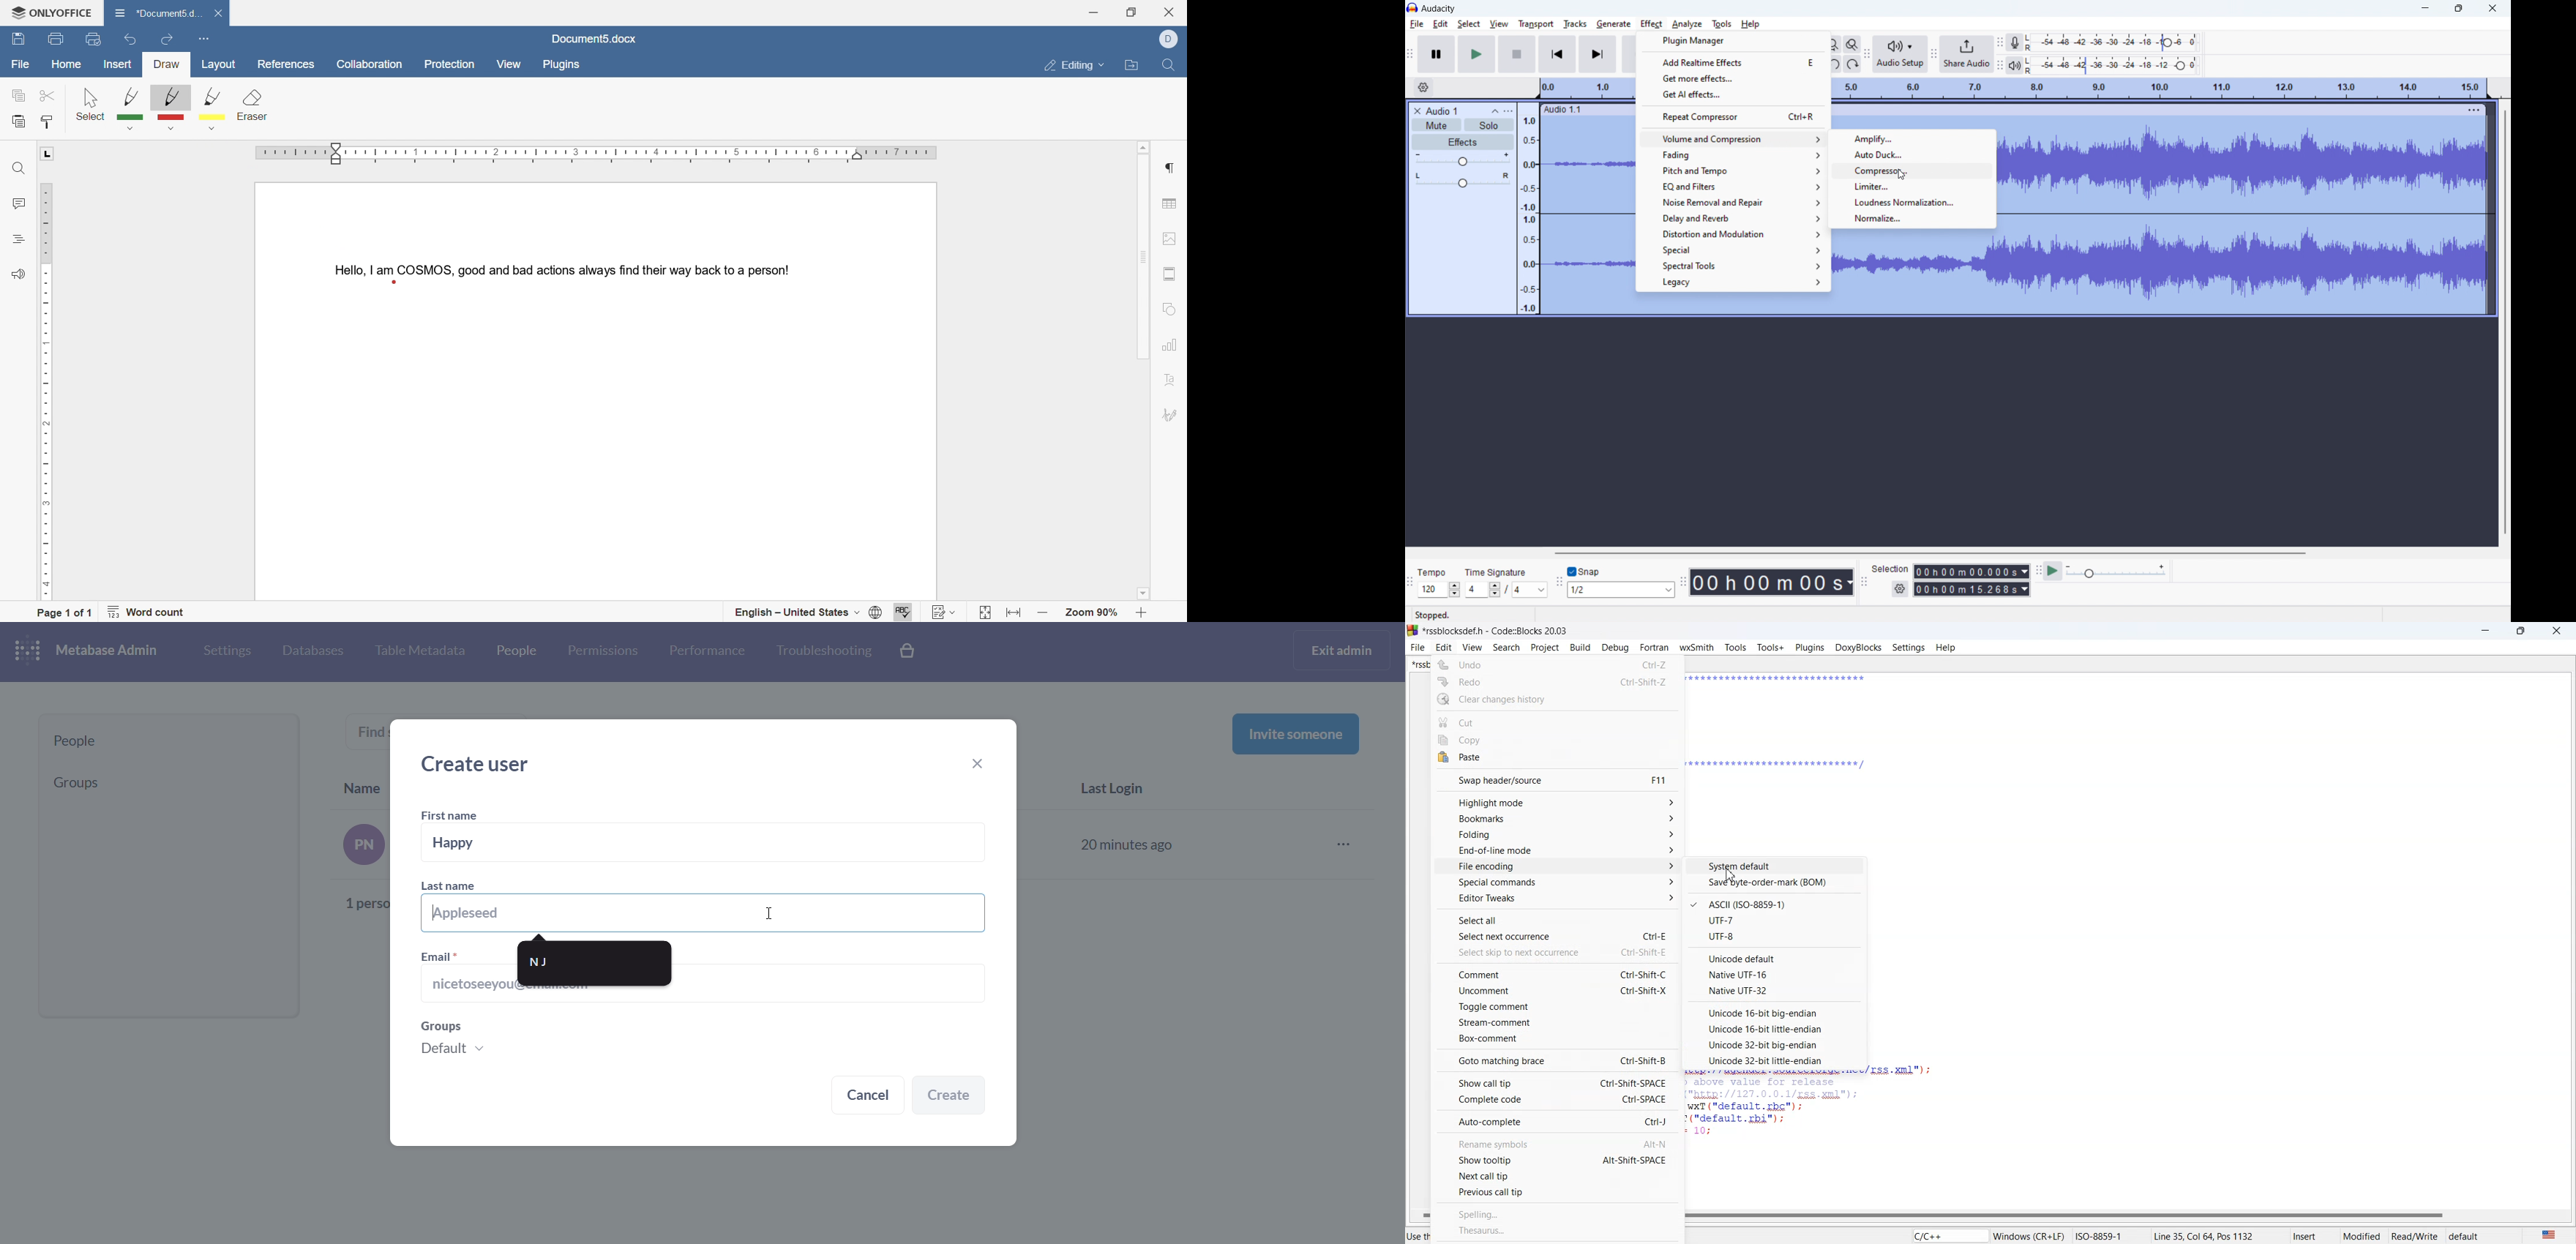  Describe the element at coordinates (1732, 139) in the screenshot. I see `volume and compression` at that location.